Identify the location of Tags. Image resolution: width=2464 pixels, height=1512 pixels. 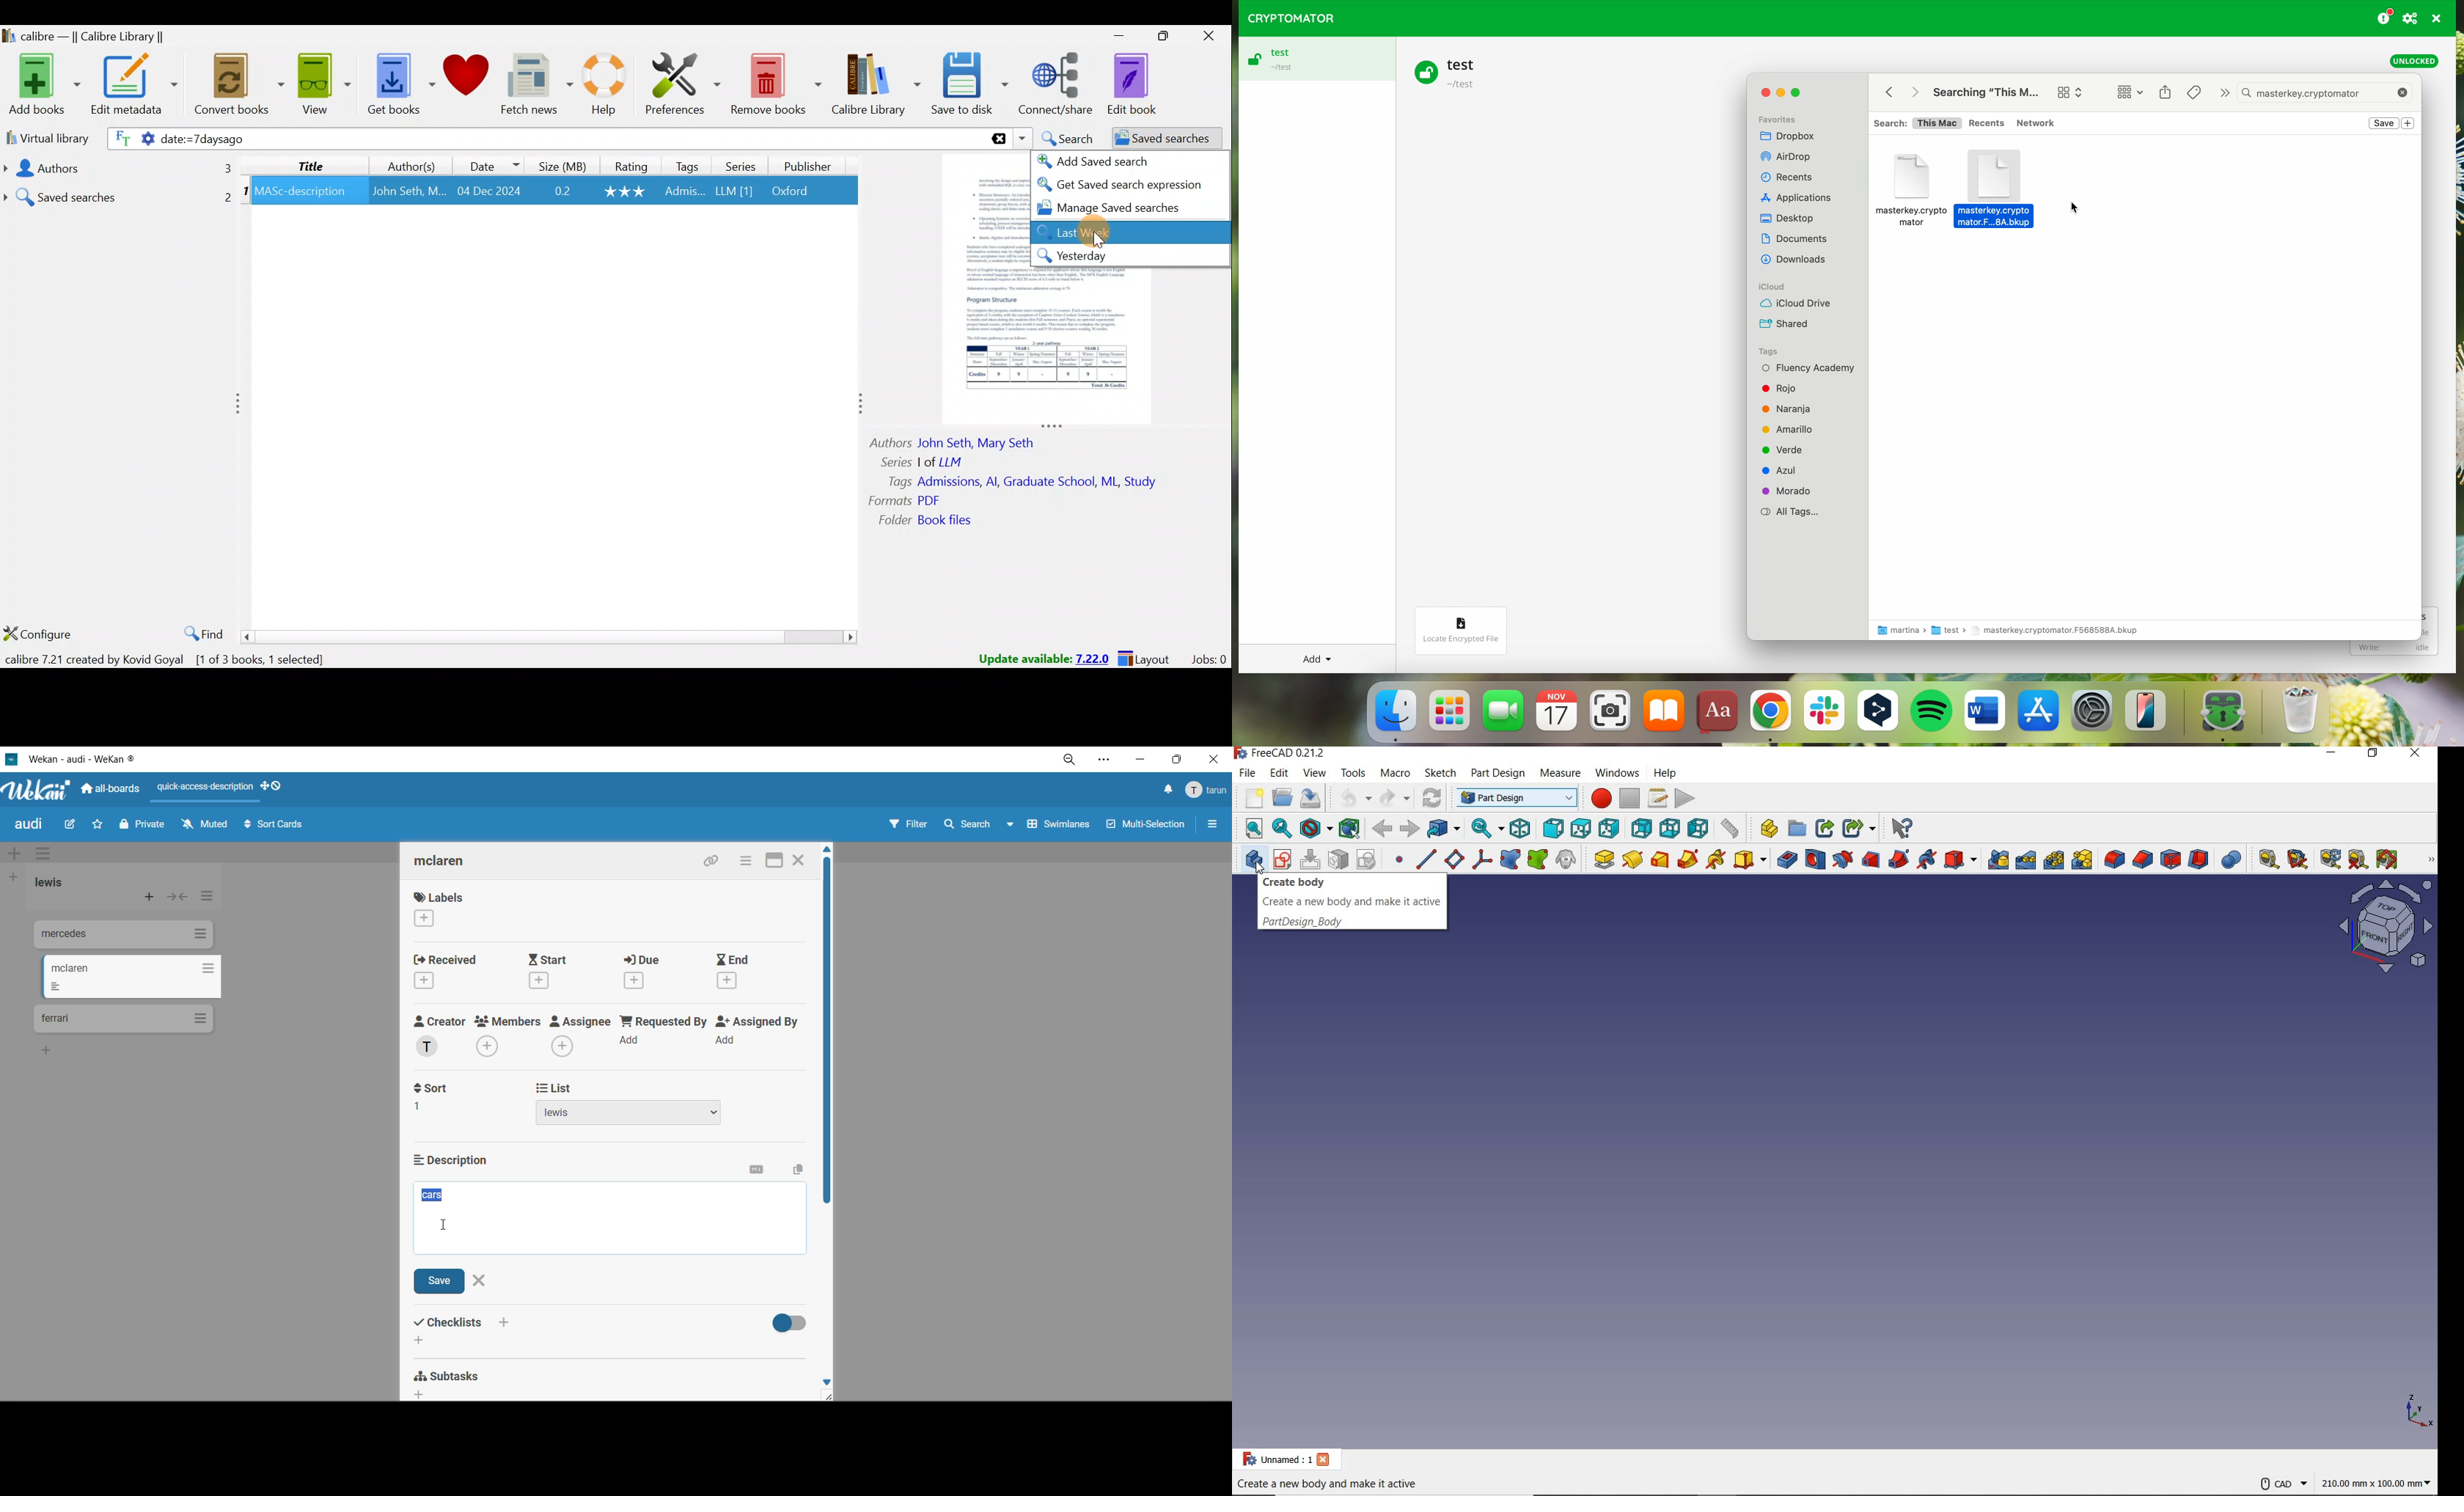
(2193, 92).